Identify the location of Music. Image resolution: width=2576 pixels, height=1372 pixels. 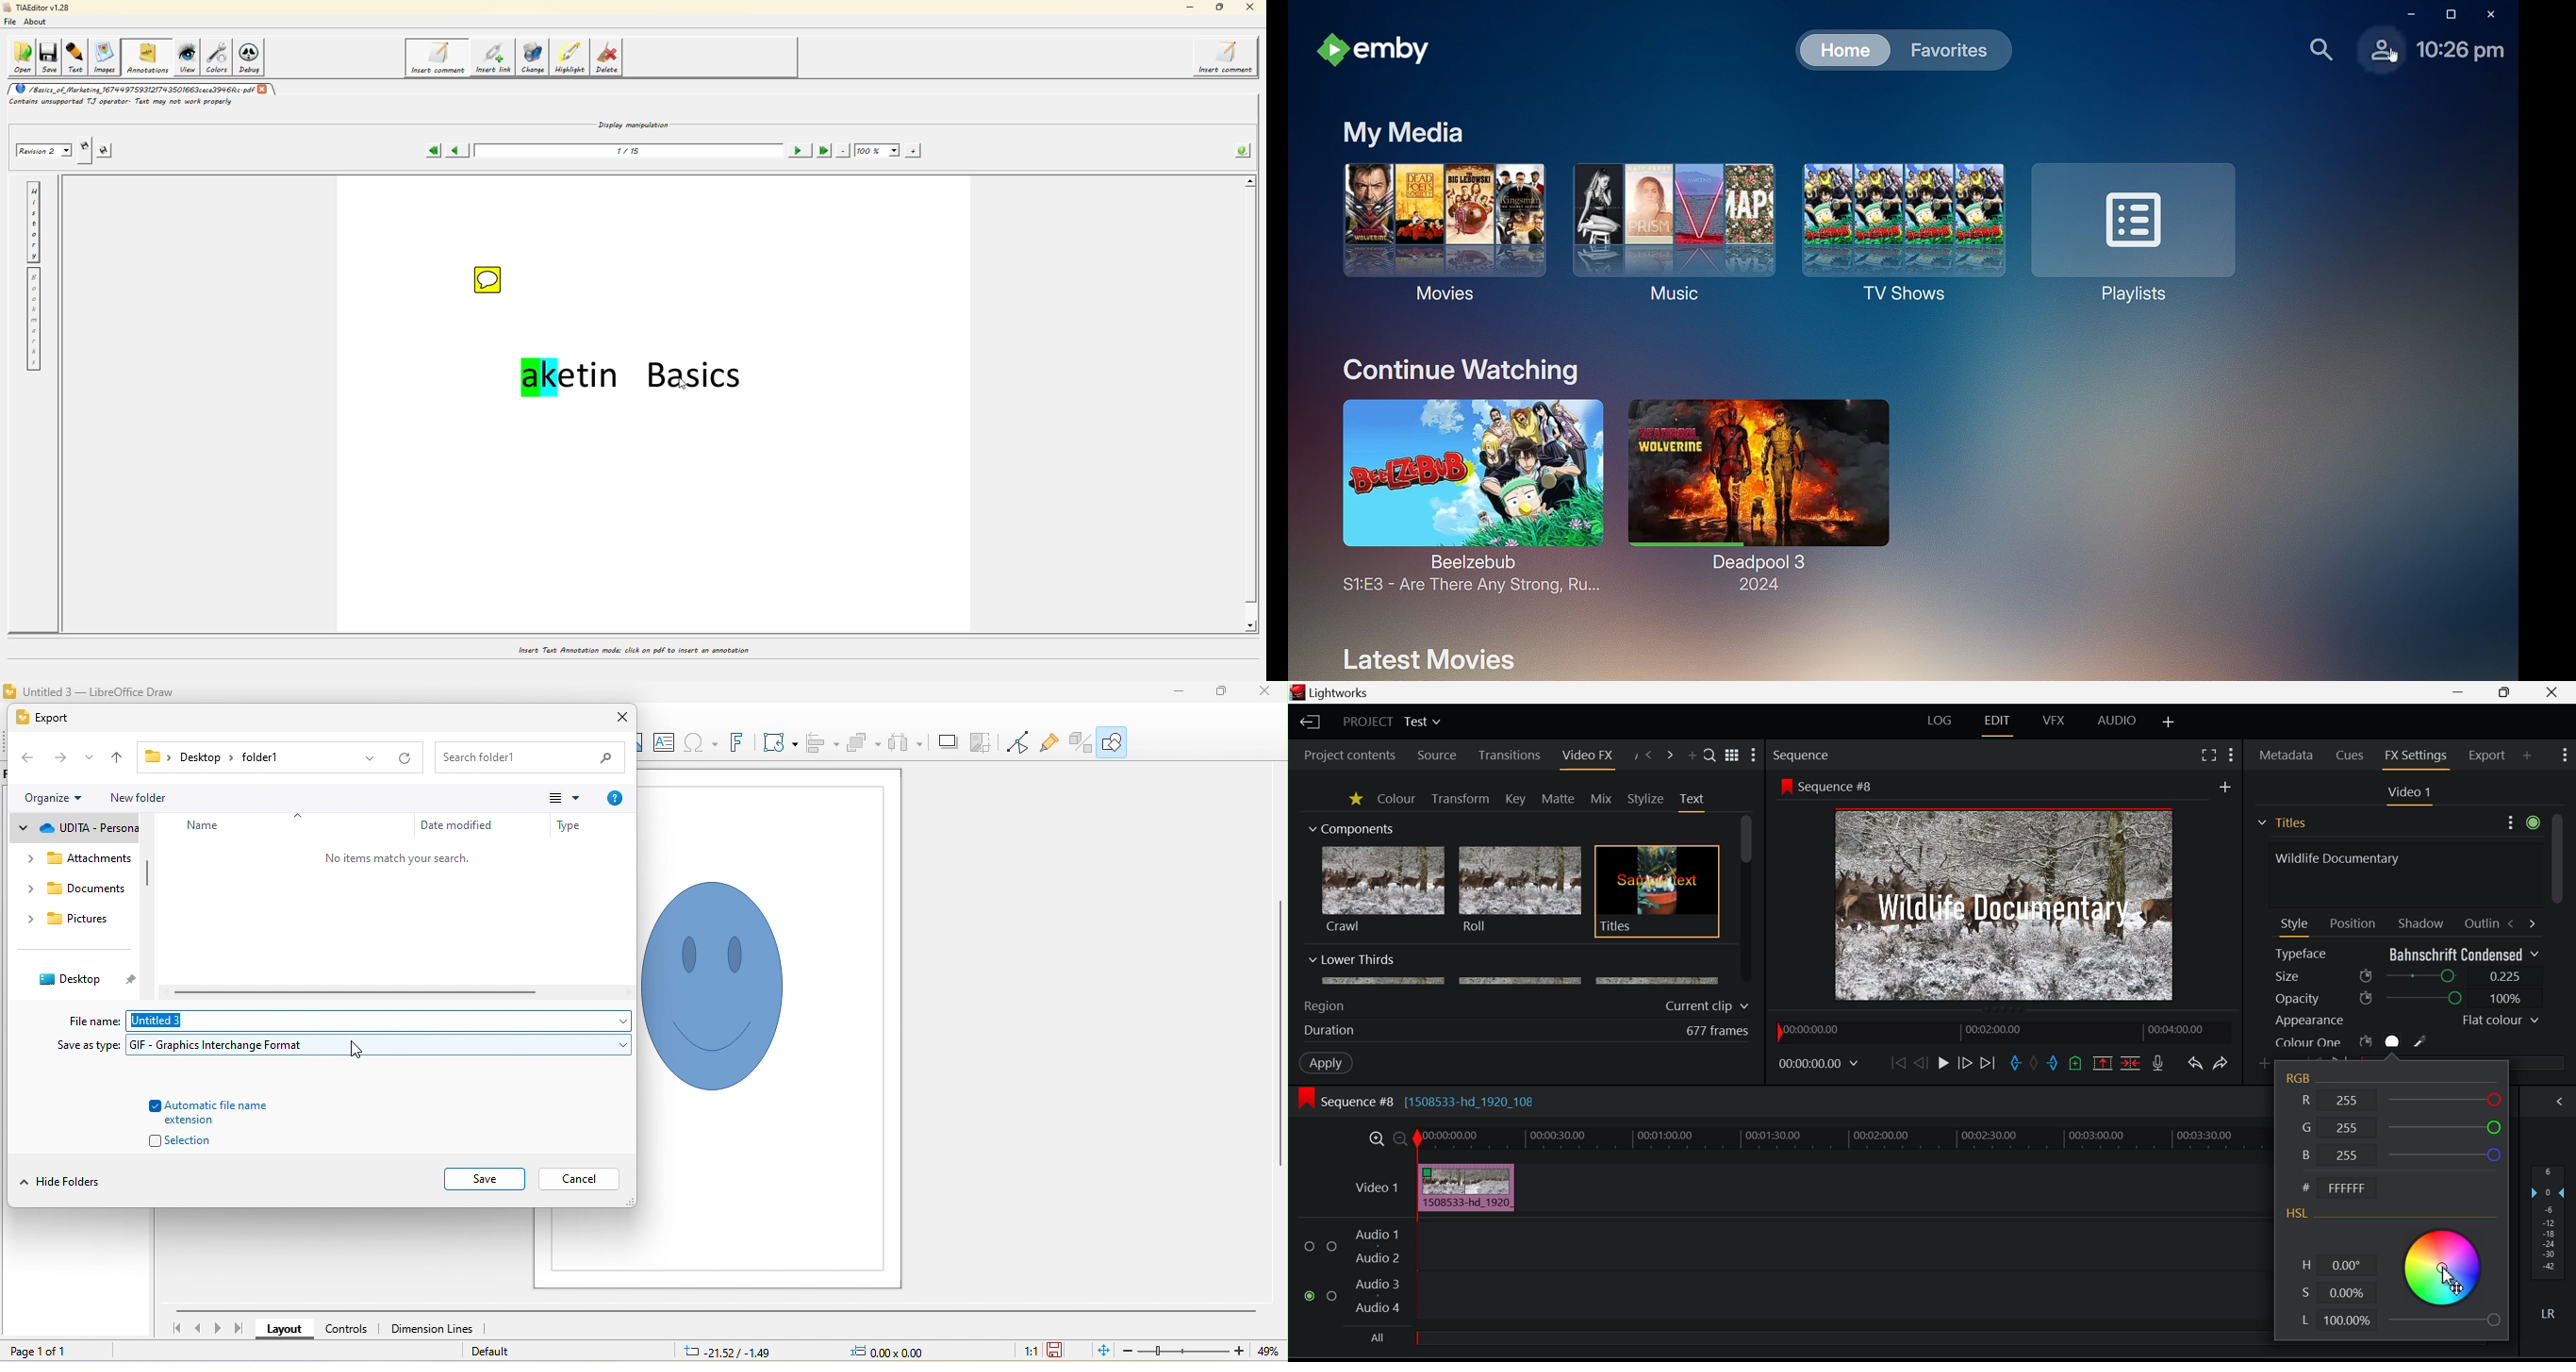
(1666, 230).